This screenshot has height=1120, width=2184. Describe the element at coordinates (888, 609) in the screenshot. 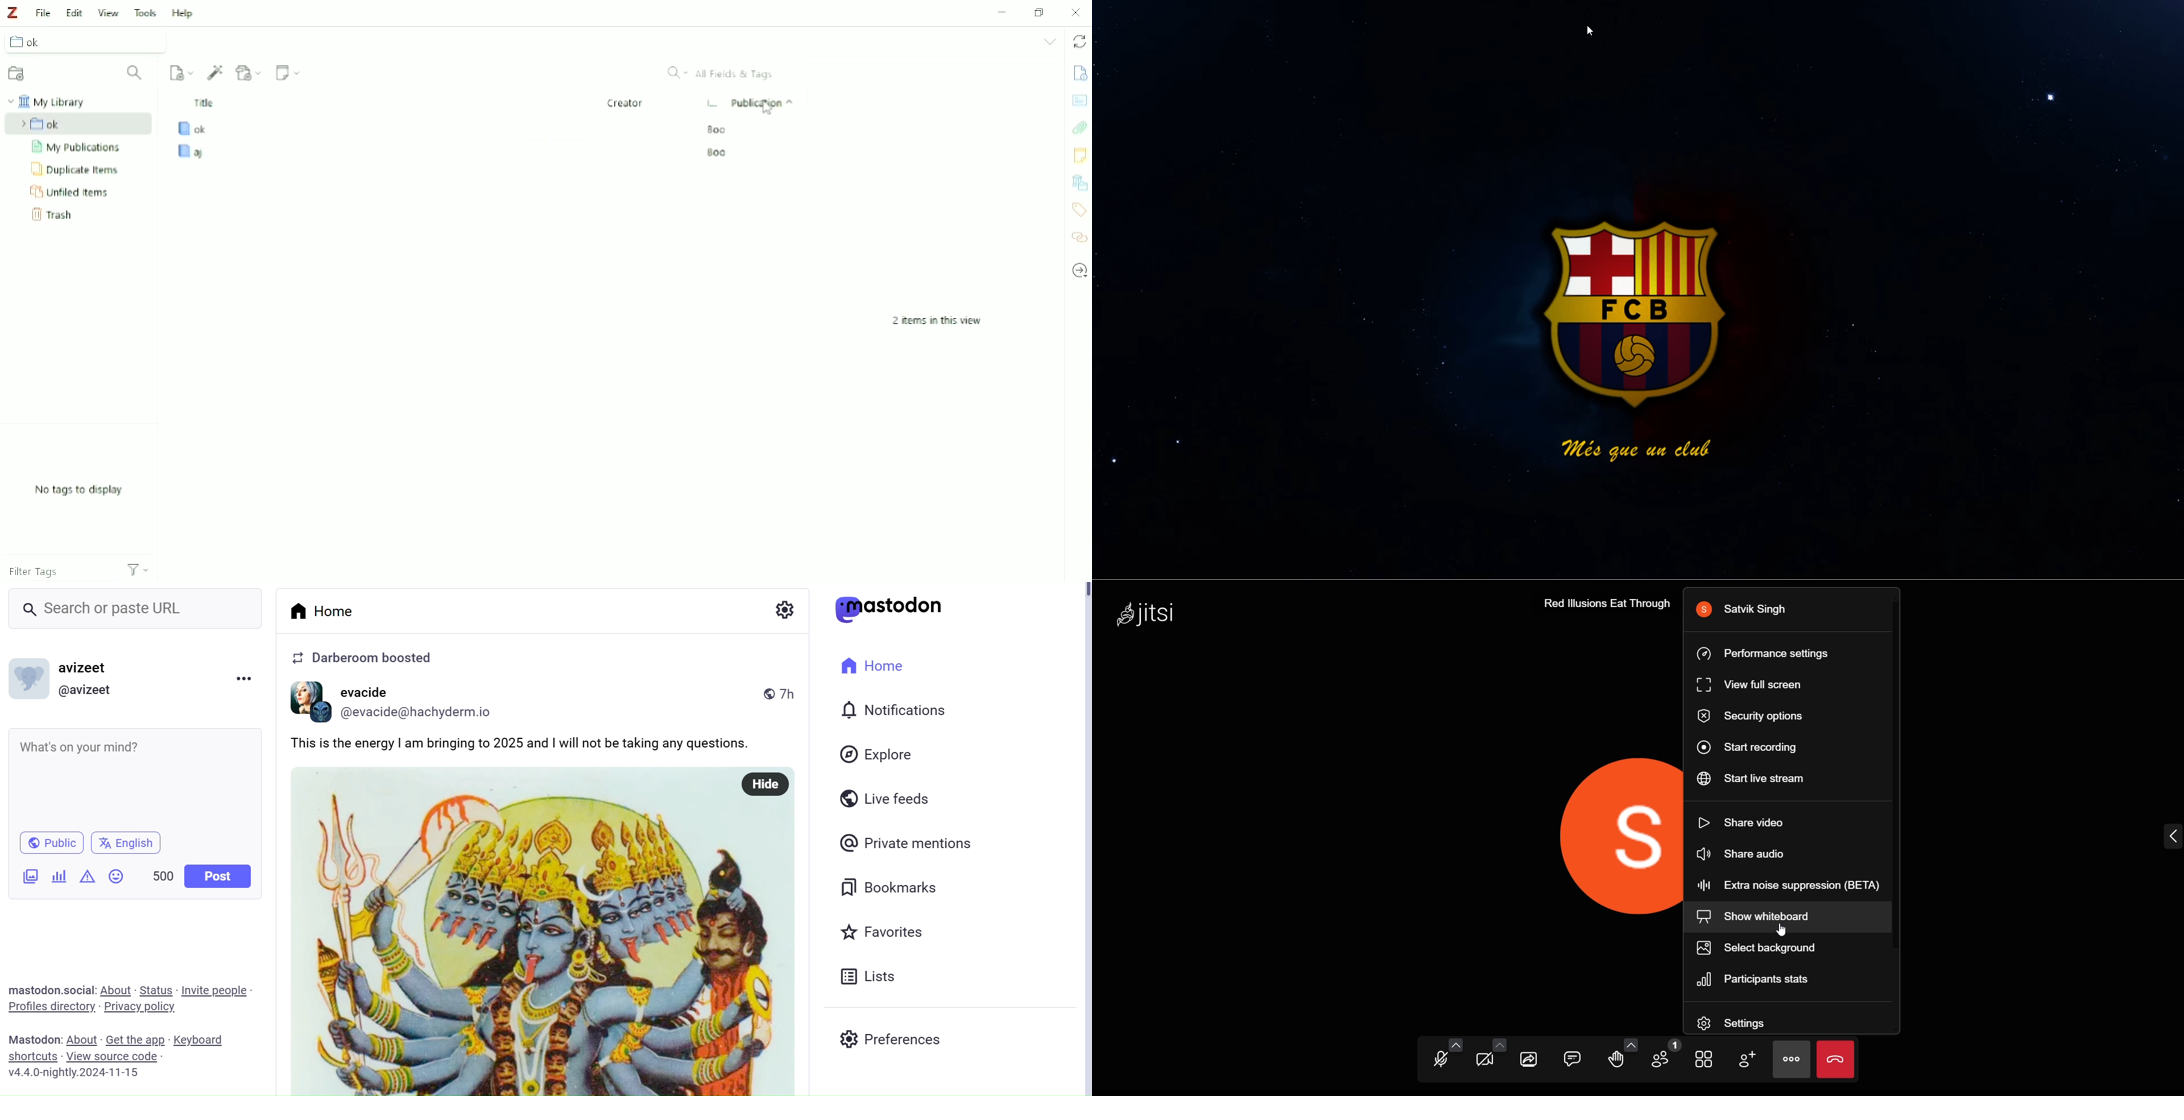

I see `Logo` at that location.